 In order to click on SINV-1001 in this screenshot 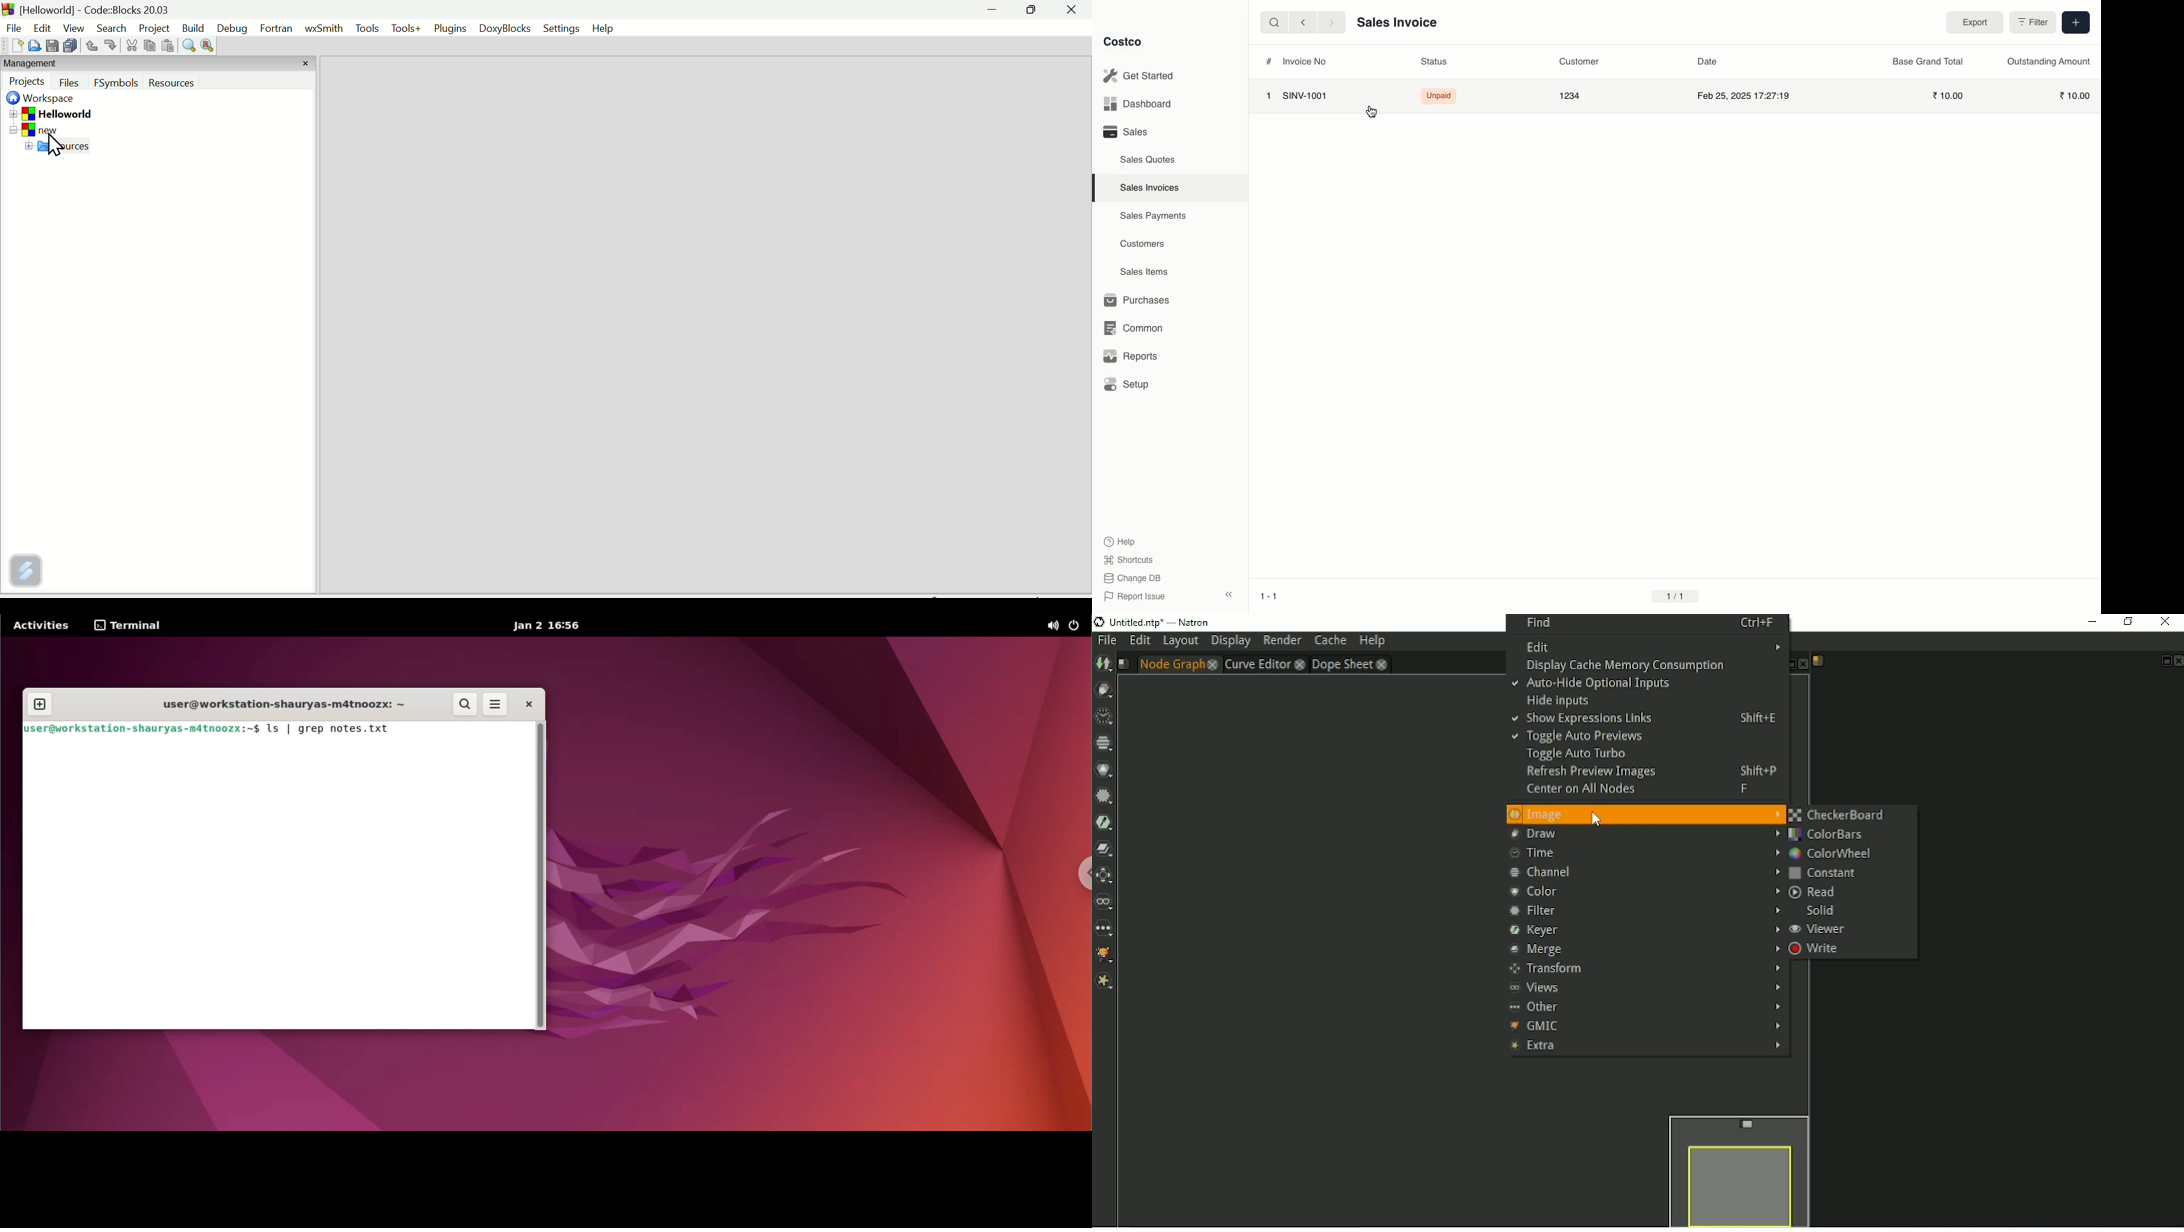, I will do `click(1308, 96)`.